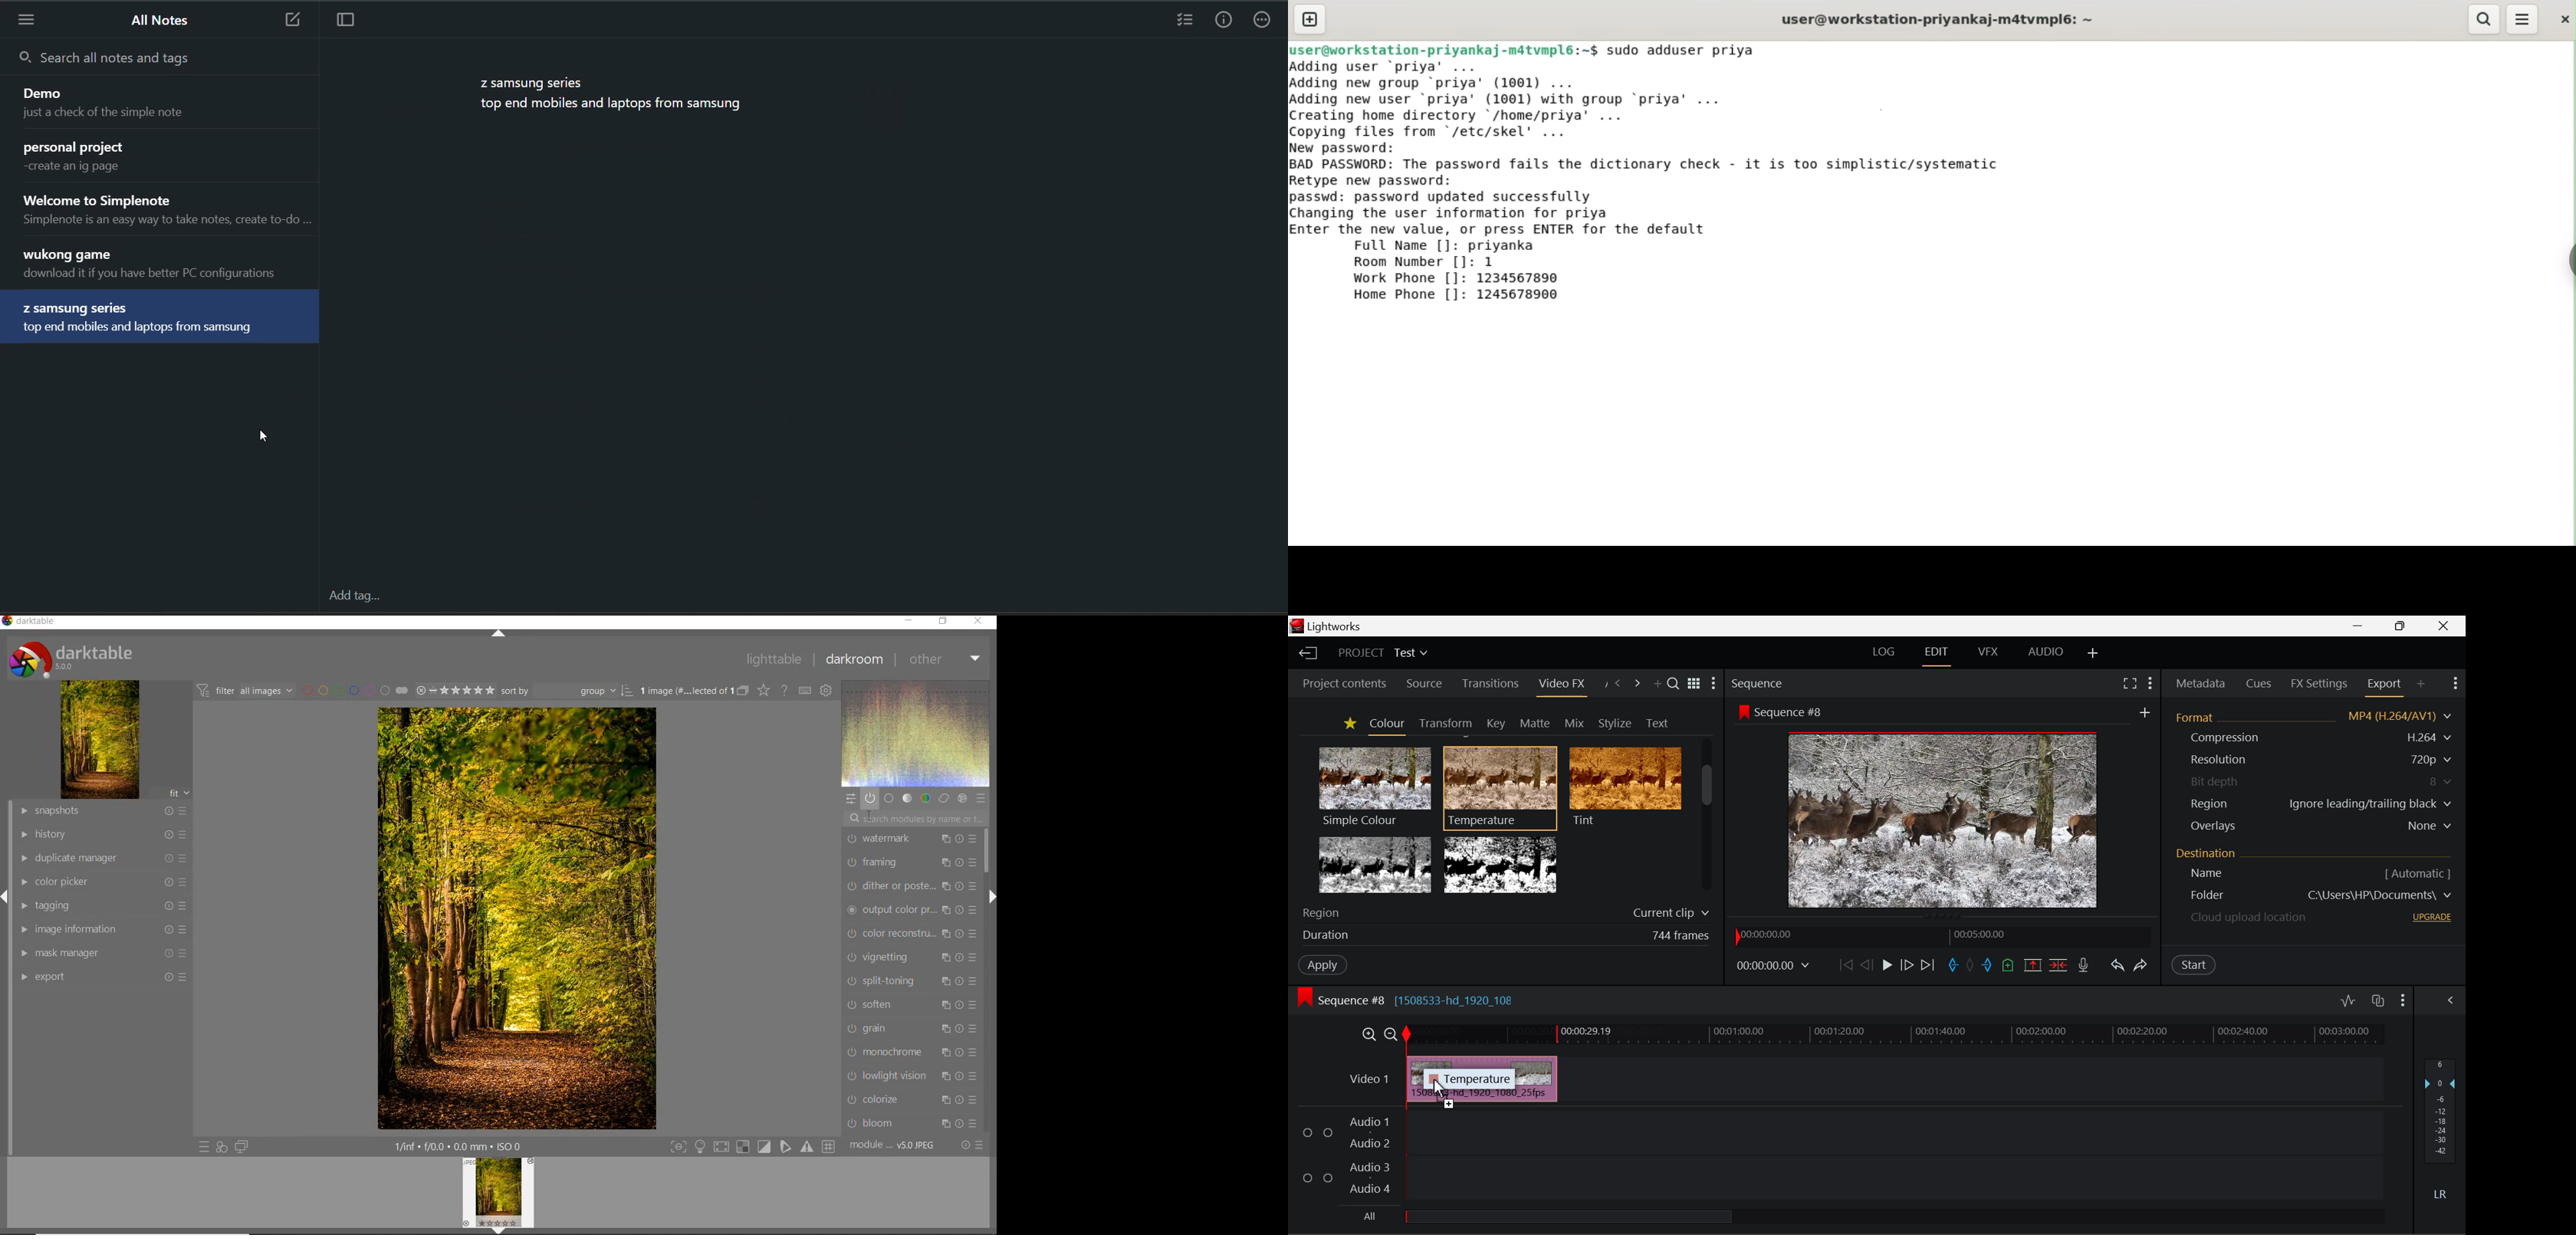 Image resolution: width=2576 pixels, height=1260 pixels. What do you see at coordinates (827, 692) in the screenshot?
I see `show global preference` at bounding box center [827, 692].